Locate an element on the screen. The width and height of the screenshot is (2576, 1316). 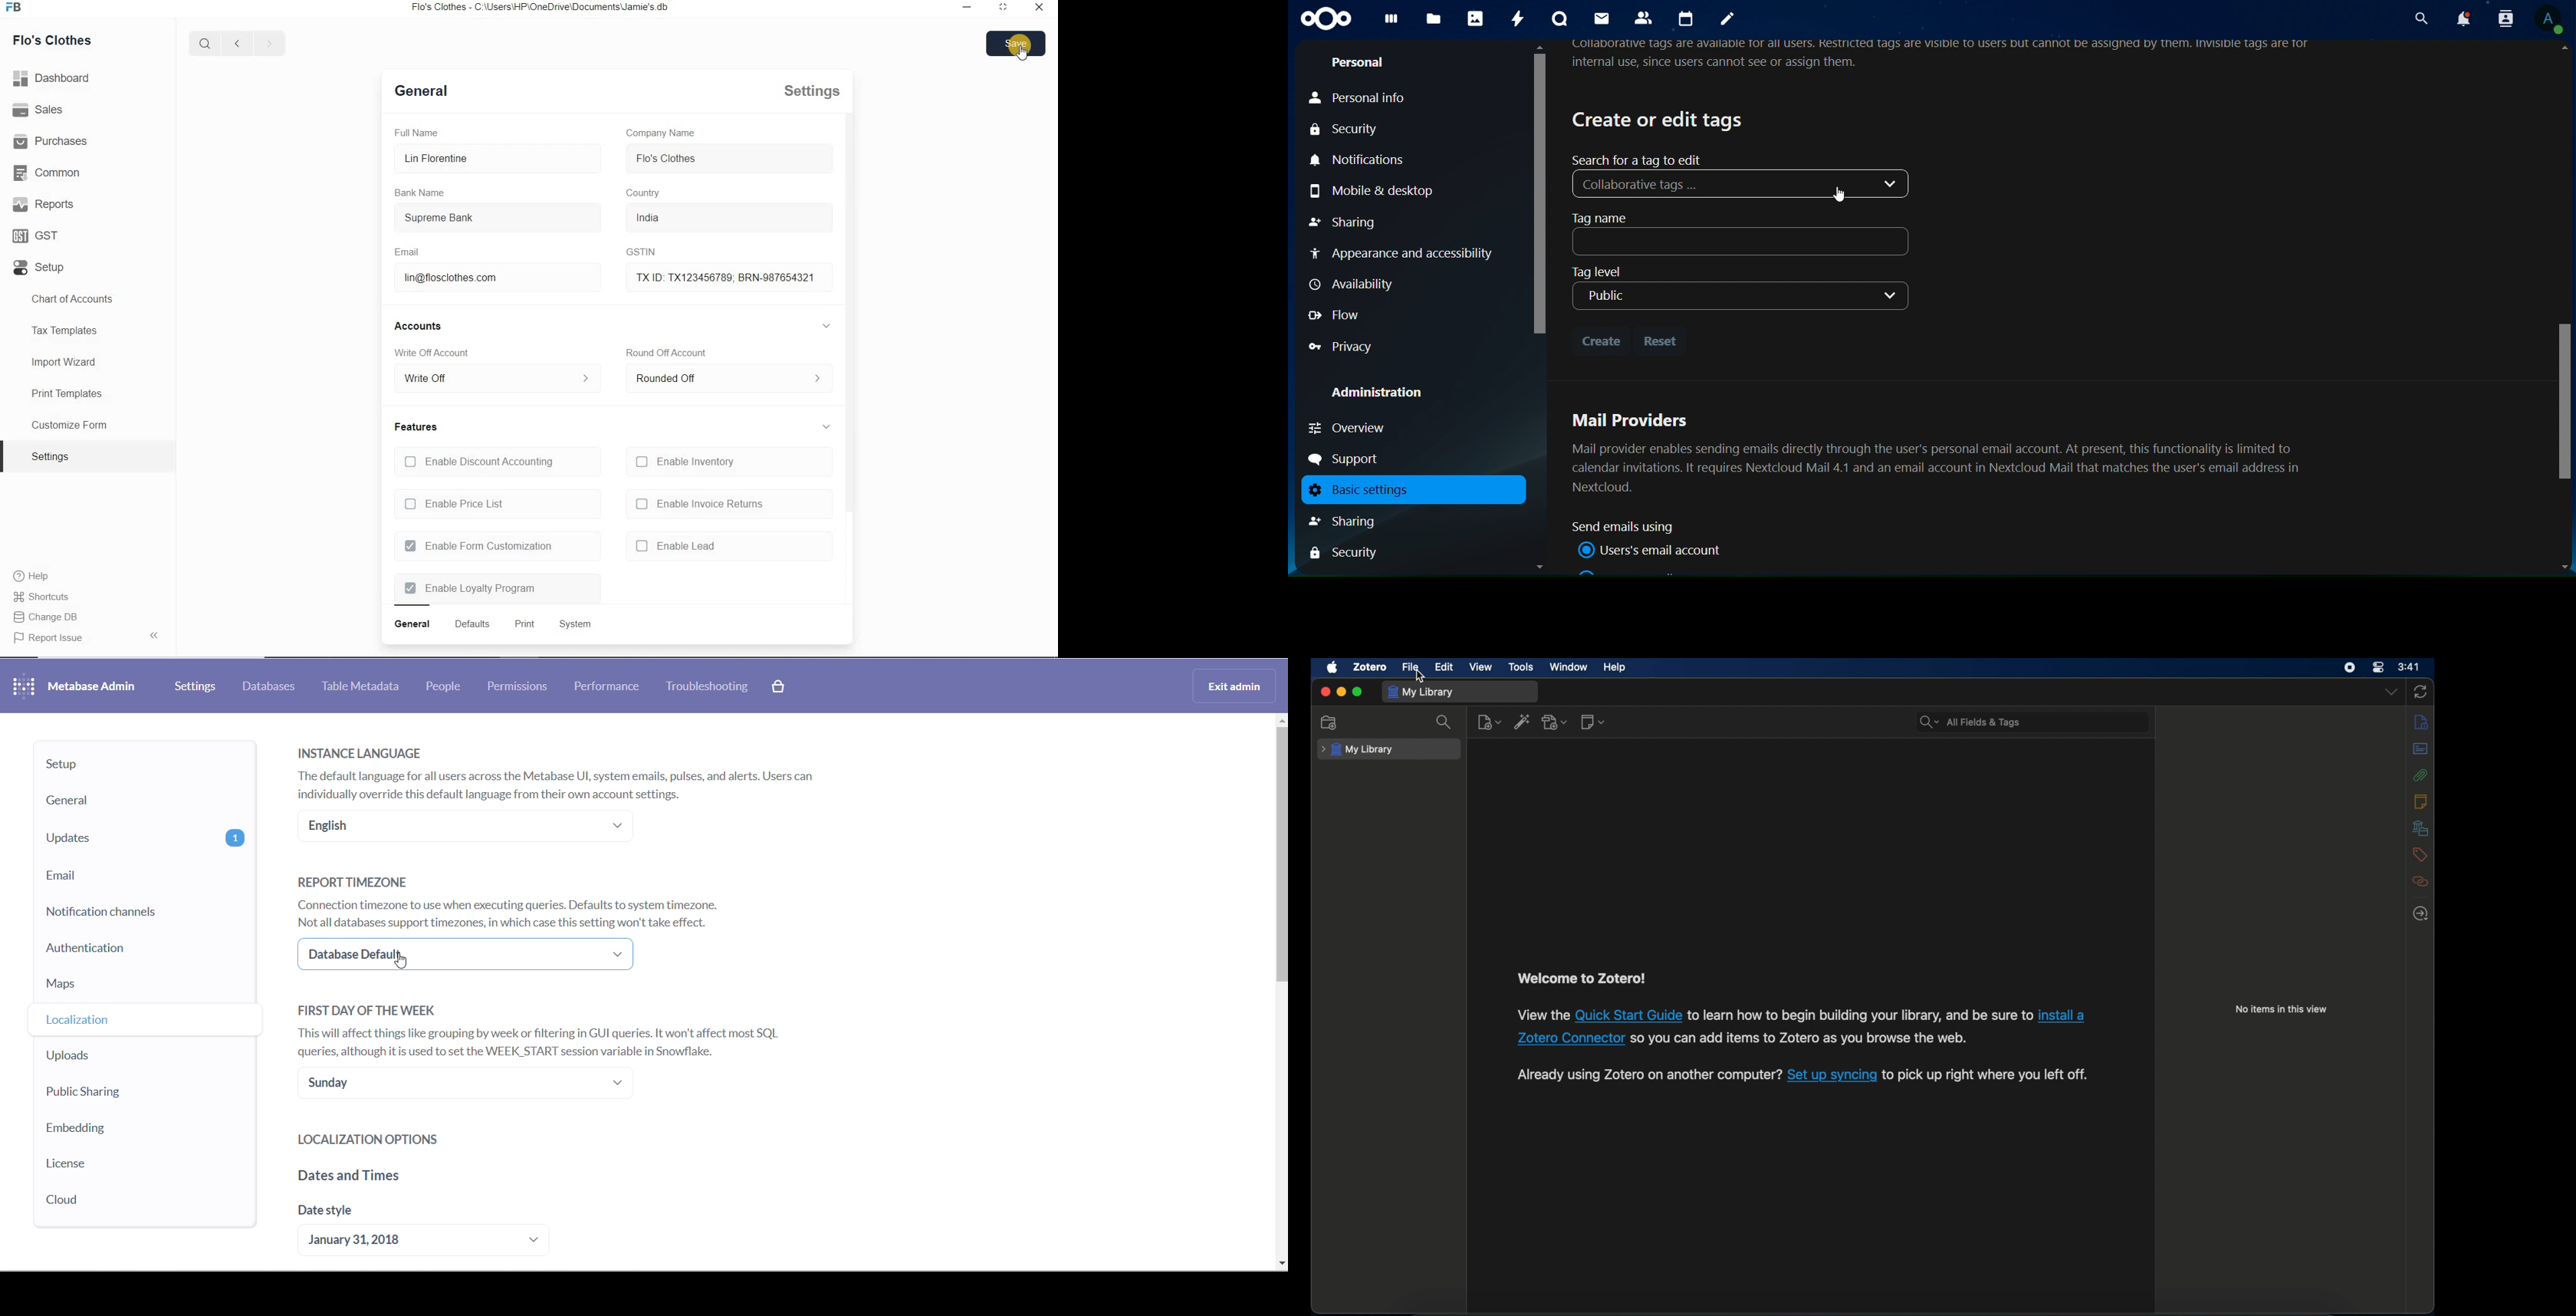
Help is located at coordinates (35, 576).